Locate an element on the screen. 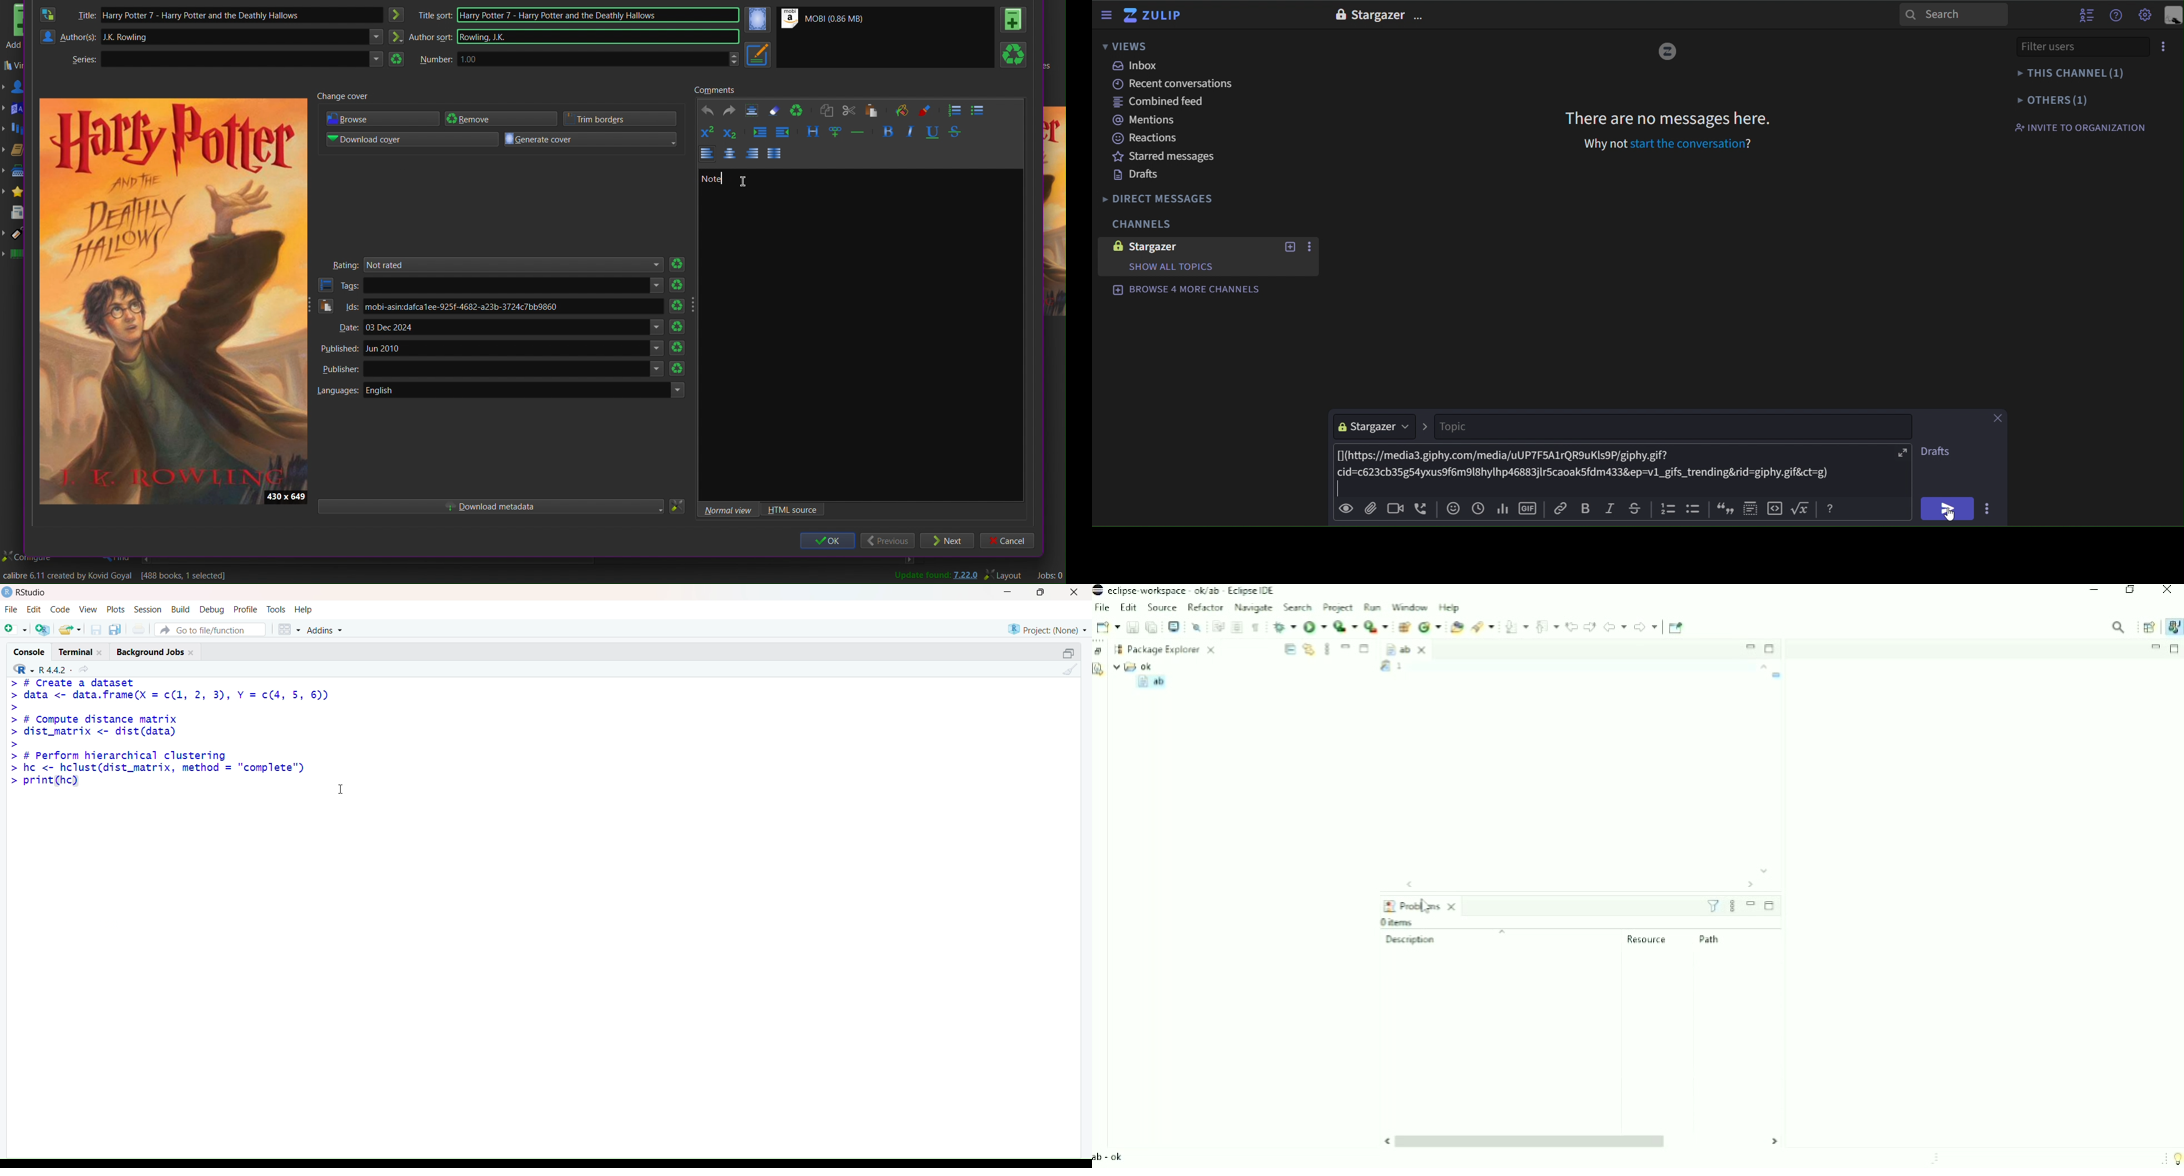 The width and height of the screenshot is (2184, 1176). Project (Note) is located at coordinates (1048, 628).